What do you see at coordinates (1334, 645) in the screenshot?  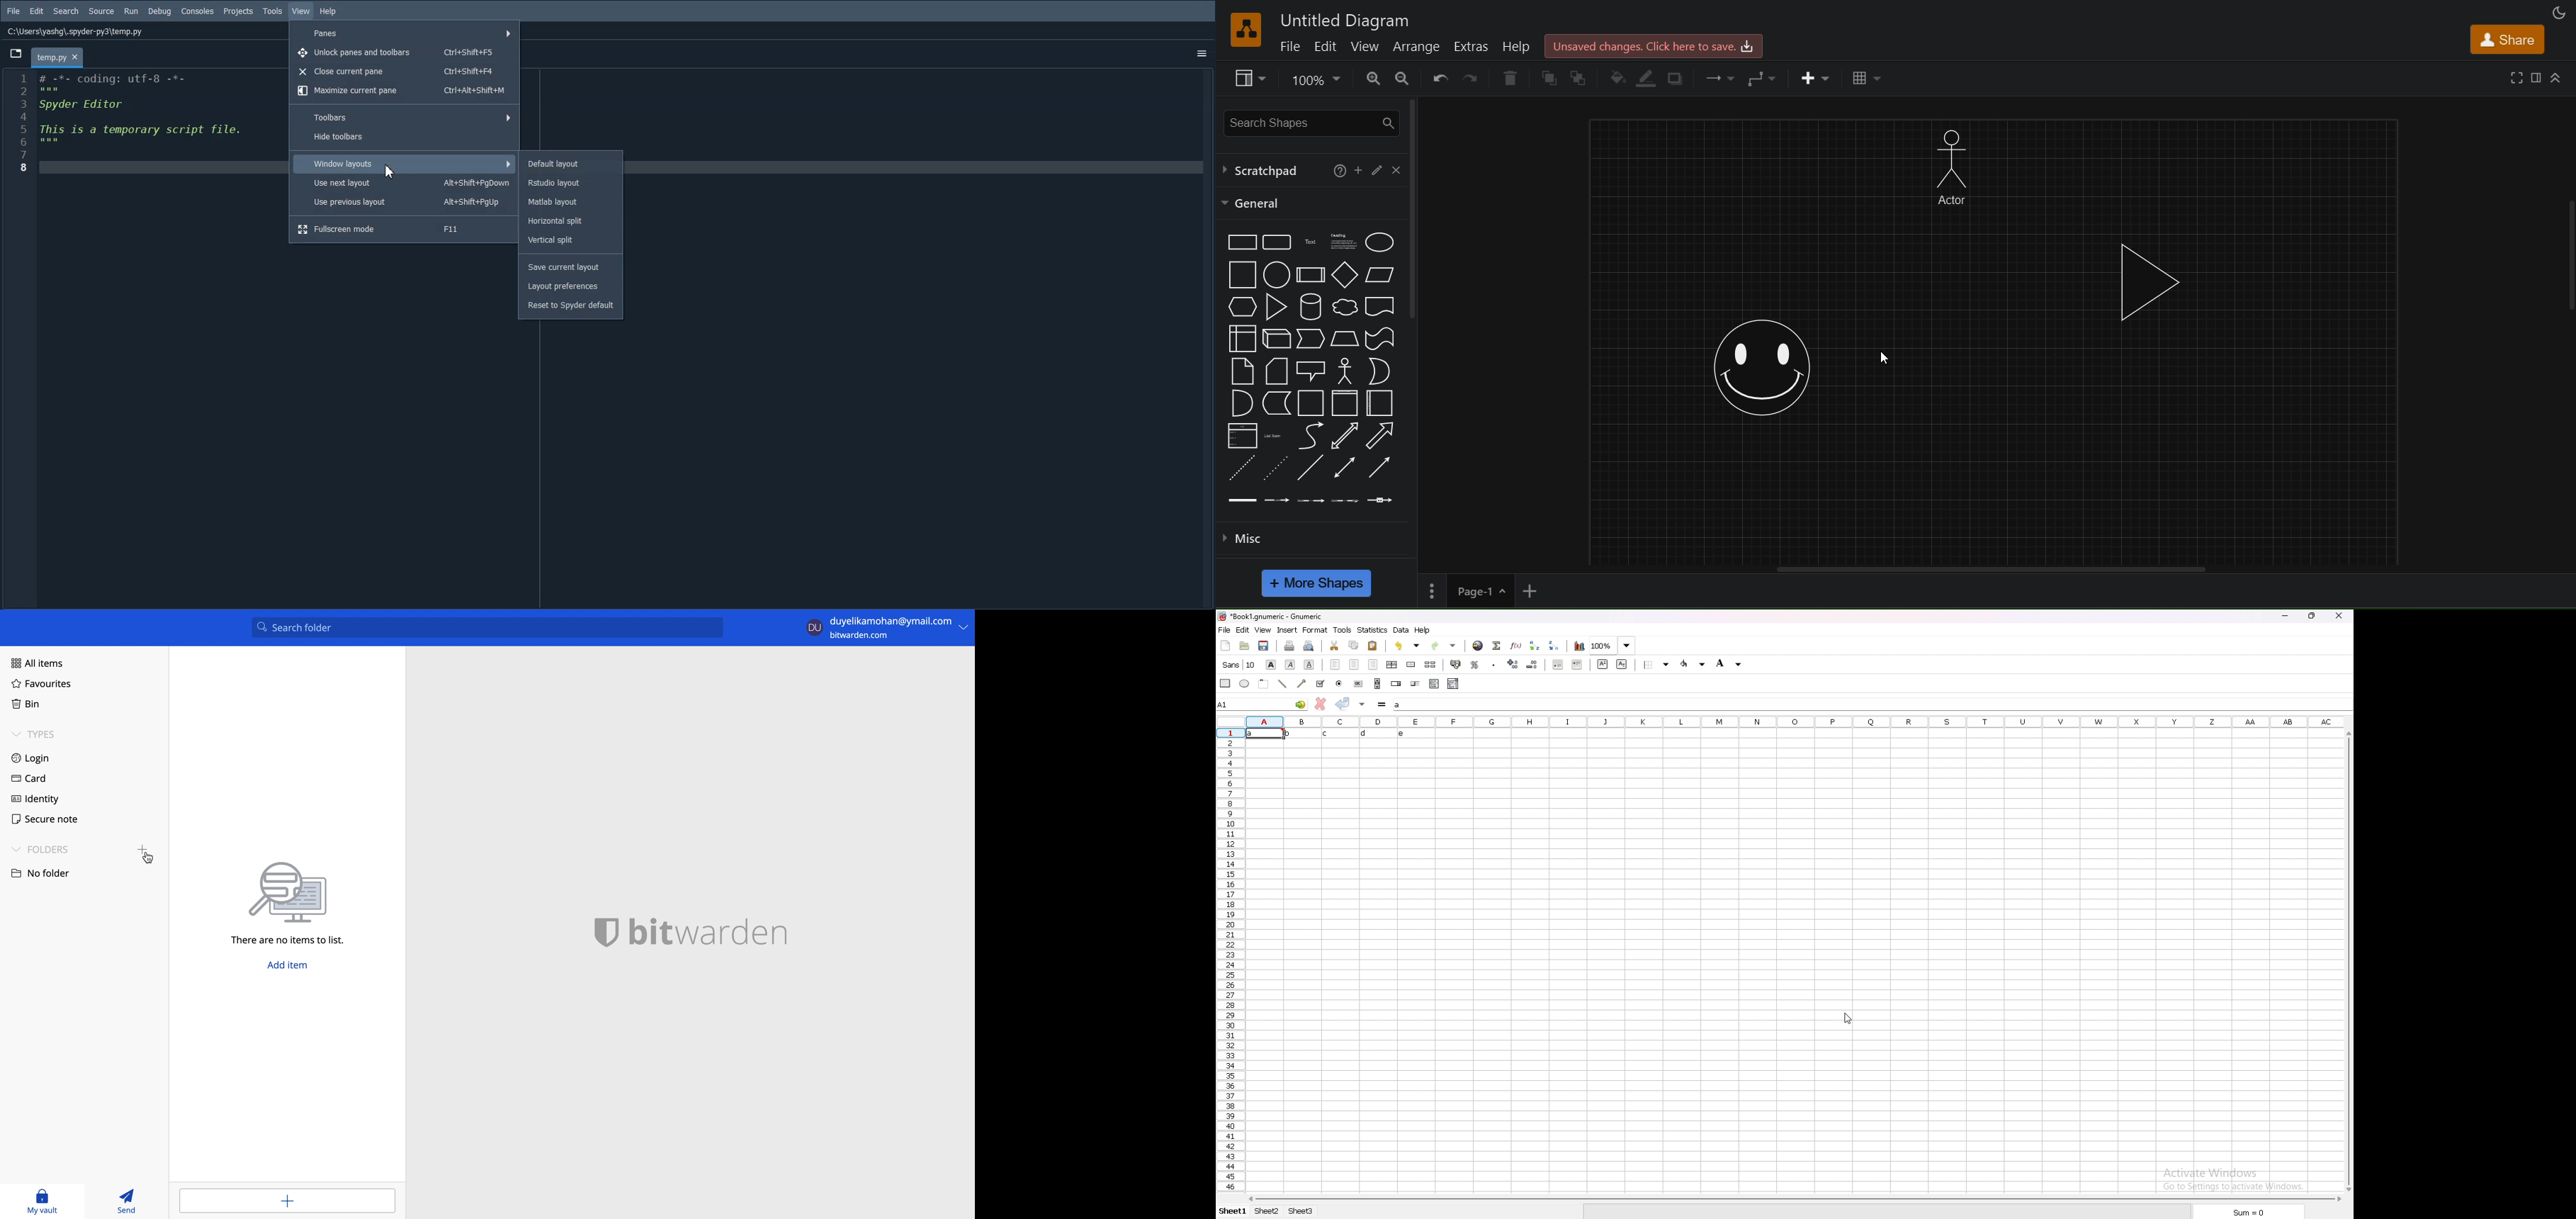 I see `cut` at bounding box center [1334, 645].